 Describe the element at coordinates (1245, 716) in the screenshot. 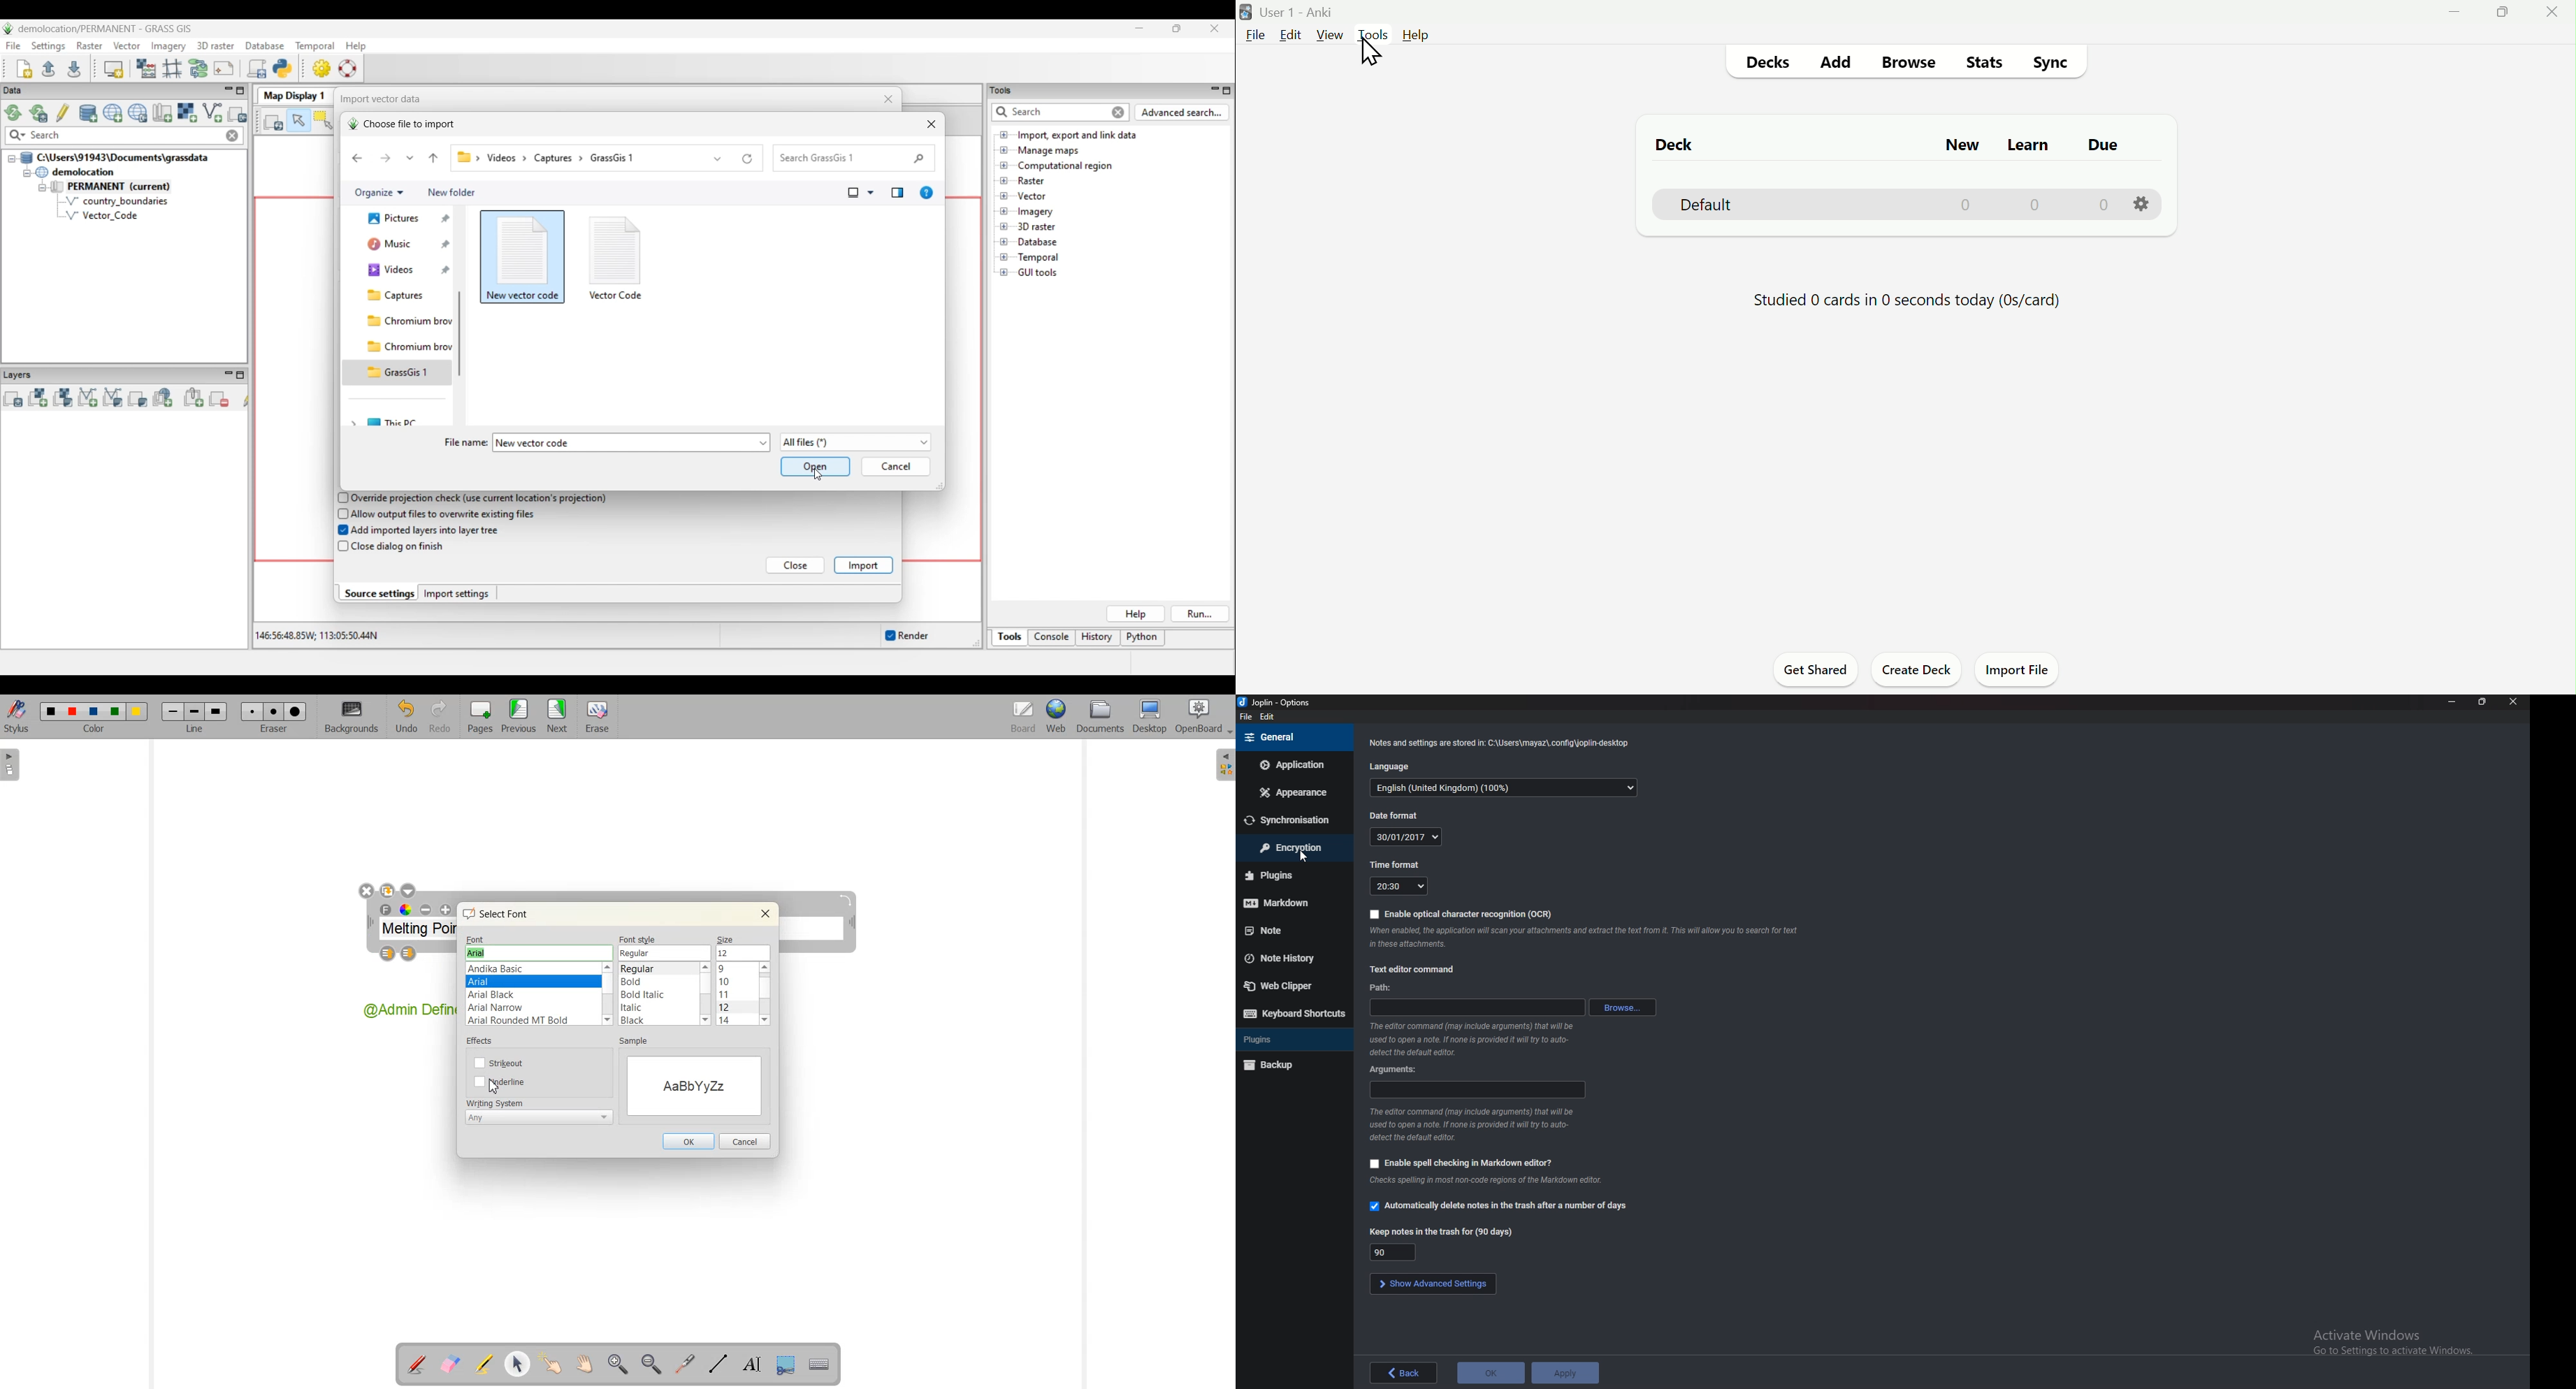

I see `file` at that location.